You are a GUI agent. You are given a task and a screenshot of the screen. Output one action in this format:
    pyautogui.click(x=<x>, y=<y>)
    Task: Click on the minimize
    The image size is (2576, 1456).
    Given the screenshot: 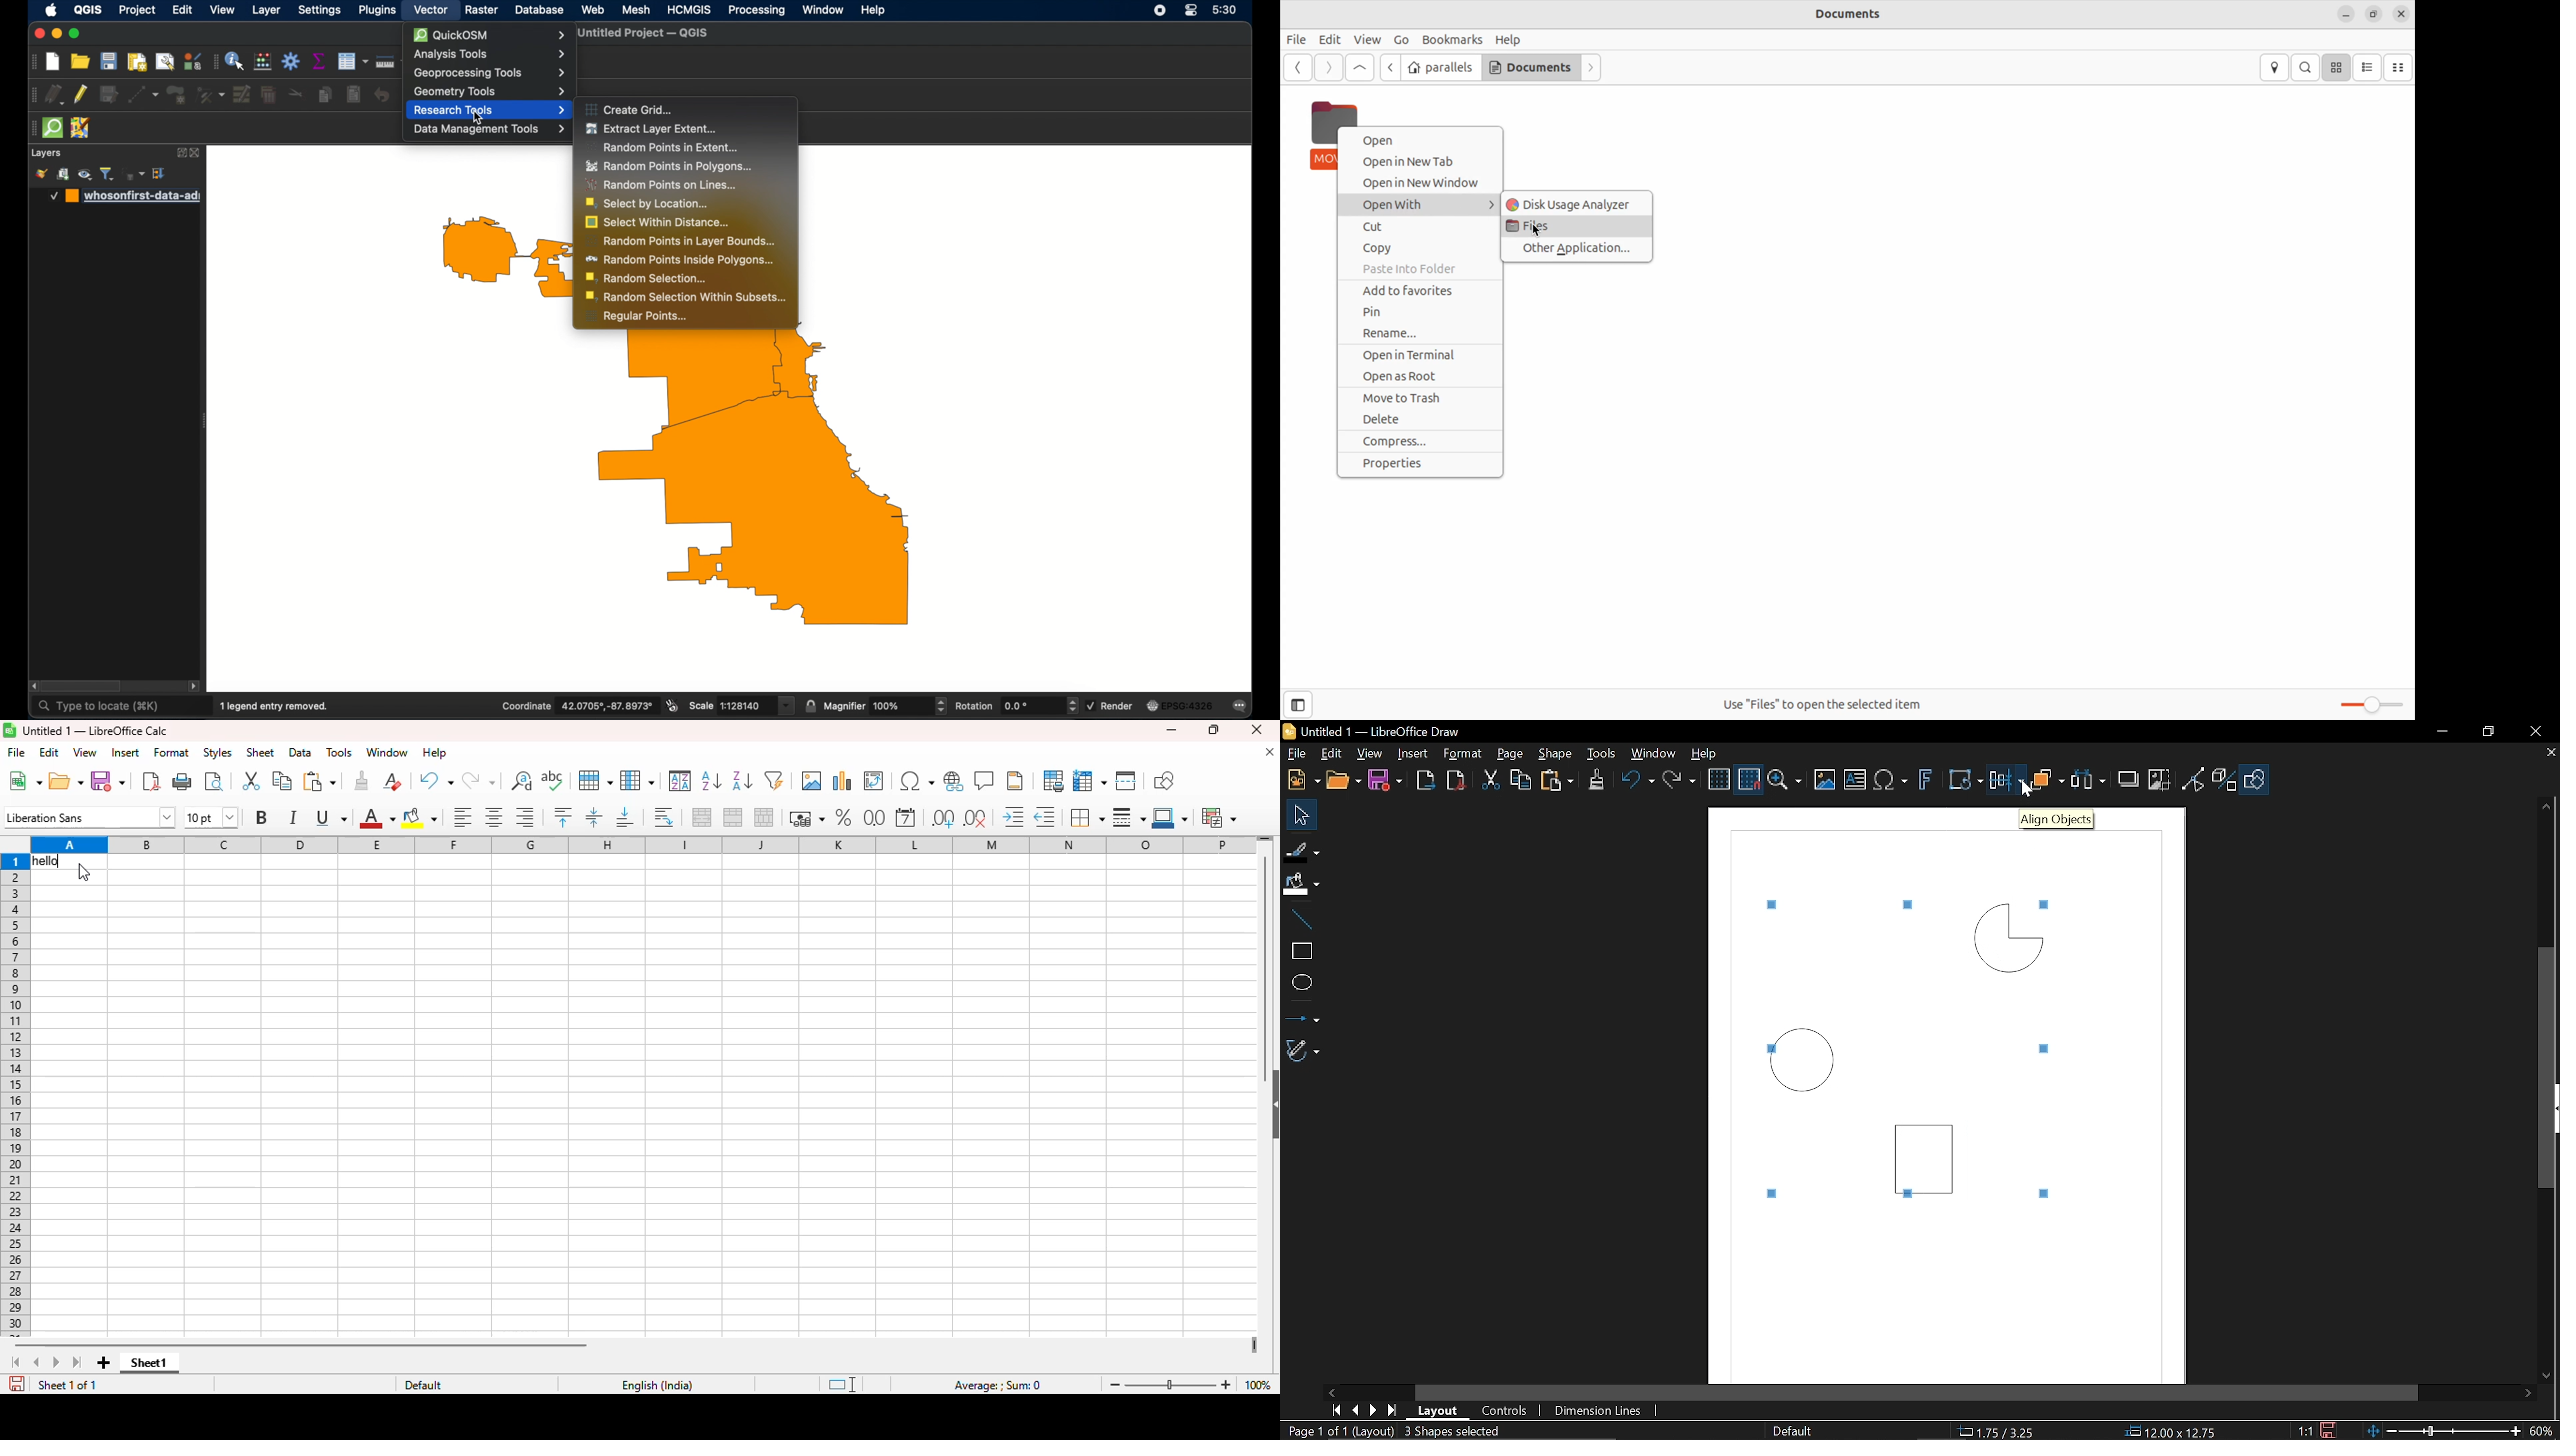 What is the action you would take?
    pyautogui.click(x=2347, y=14)
    